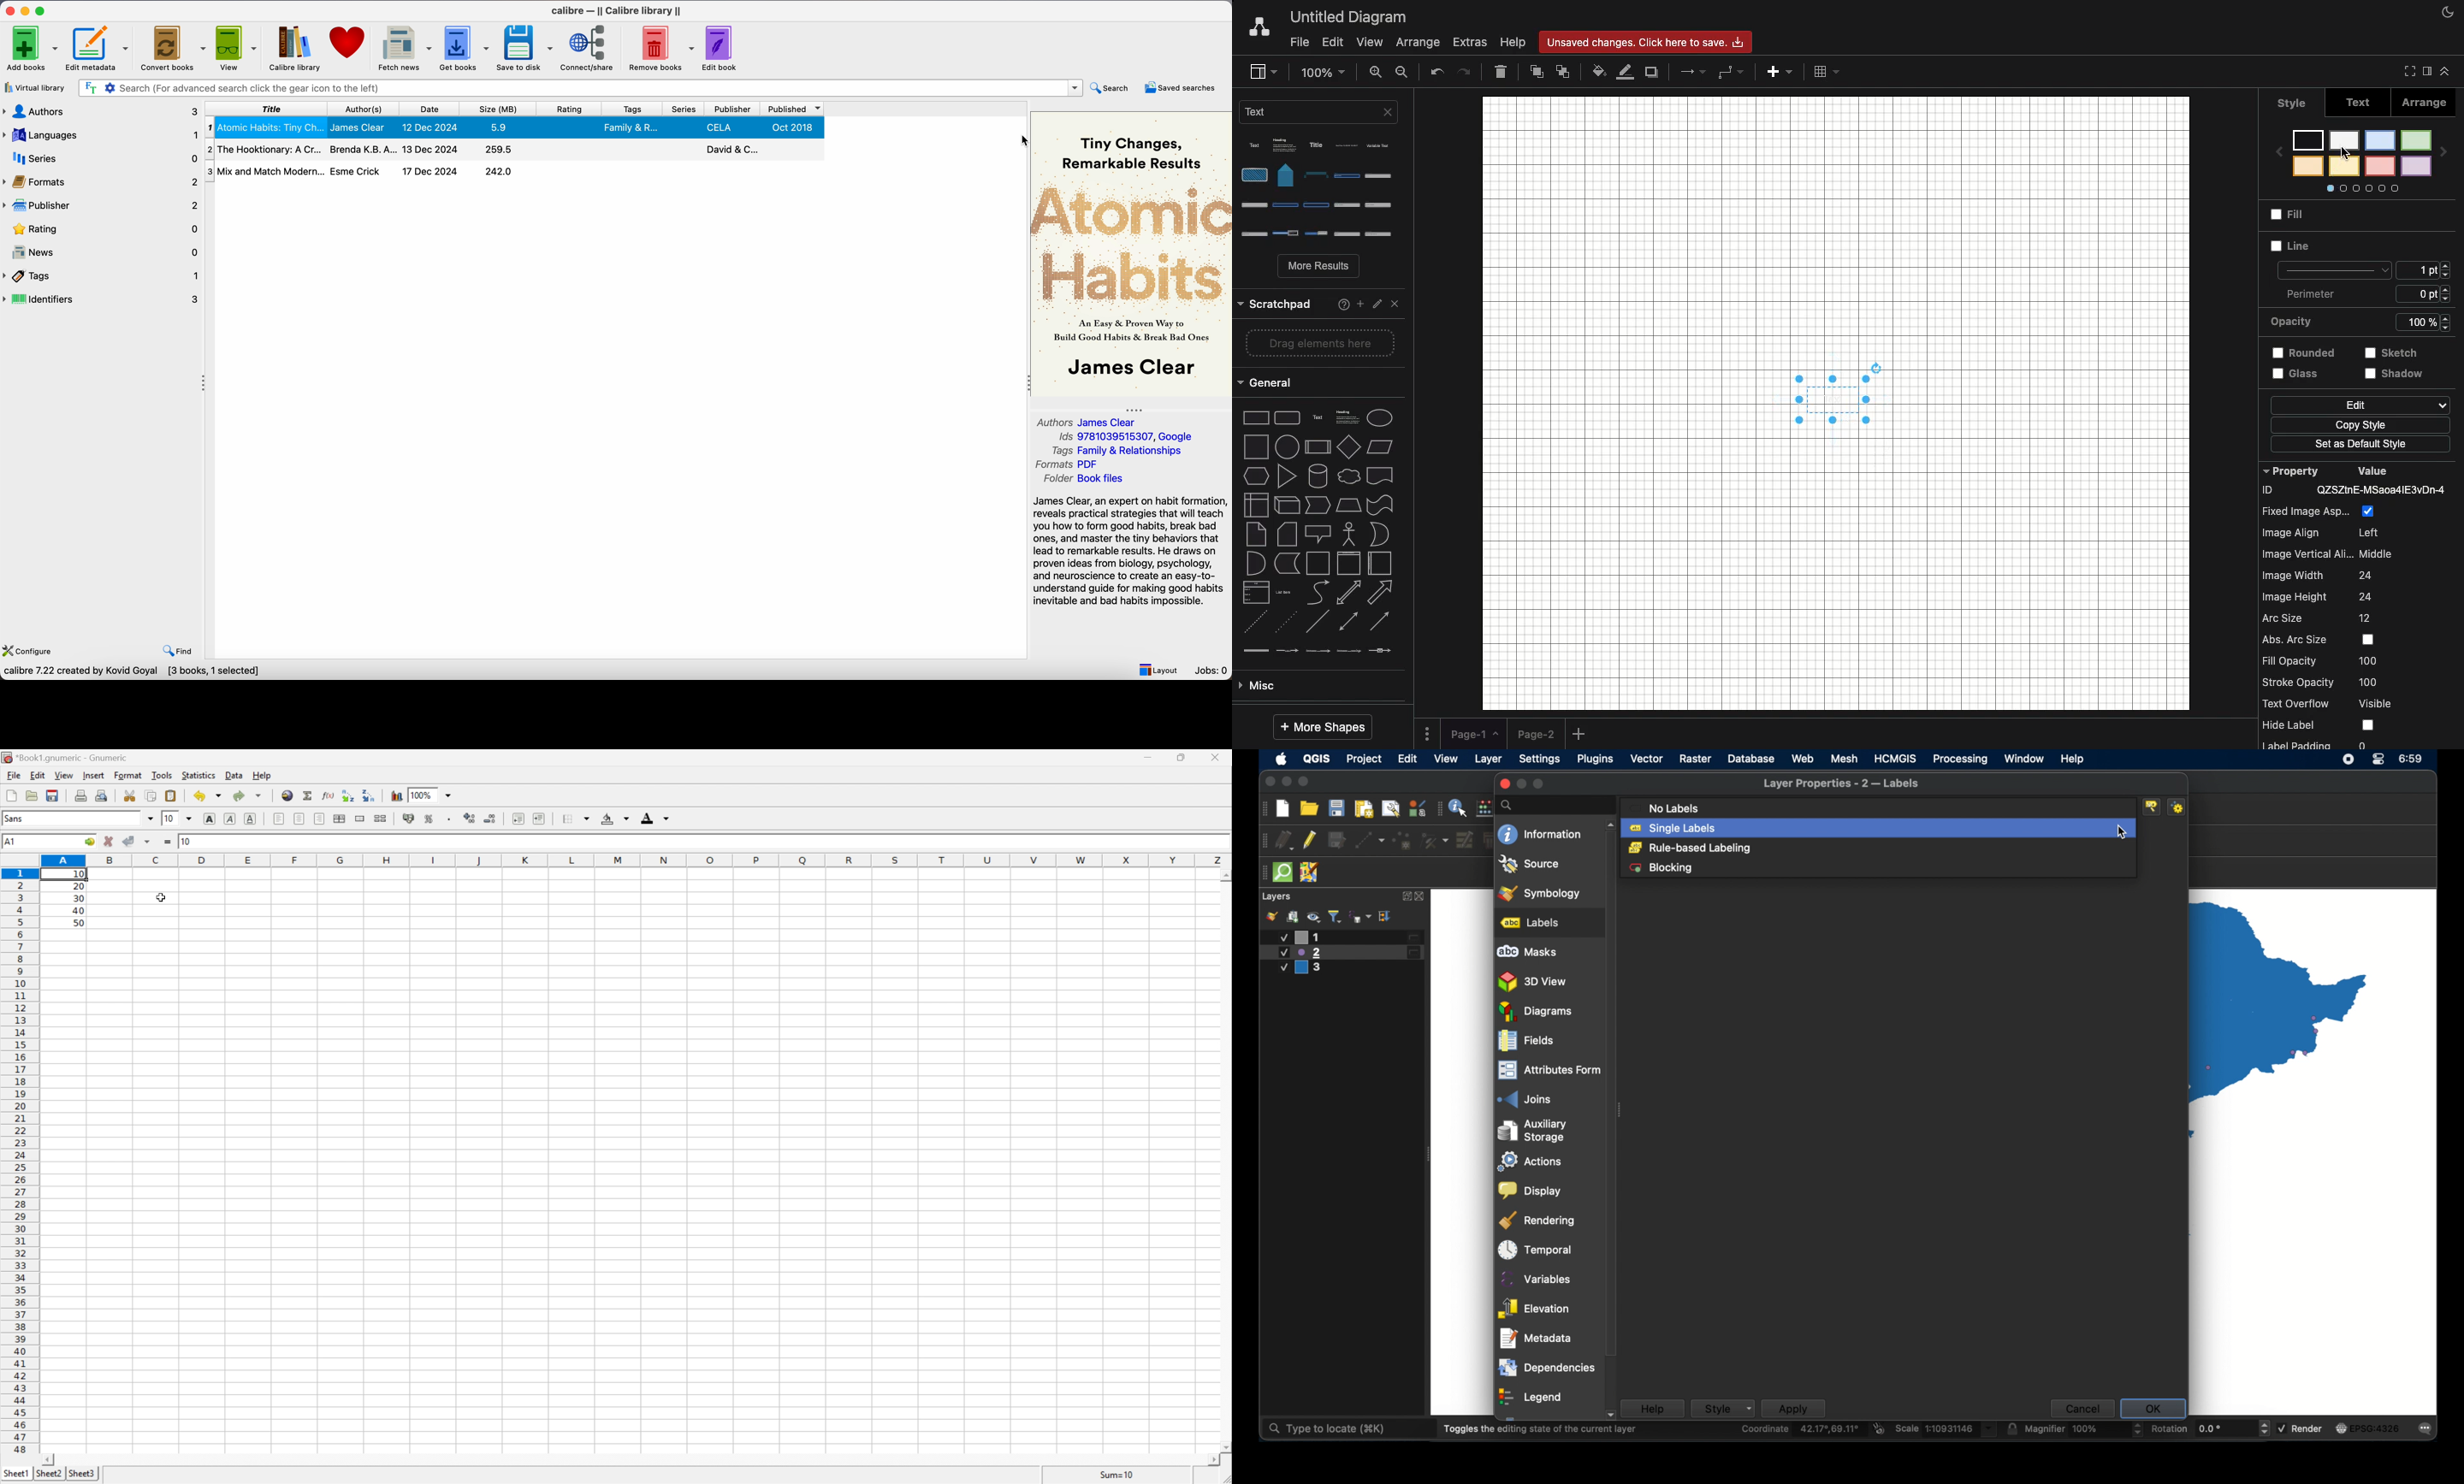 This screenshot has height=1484, width=2464. I want to click on *Book1.gnumeric - Gnumeric, so click(69, 757).